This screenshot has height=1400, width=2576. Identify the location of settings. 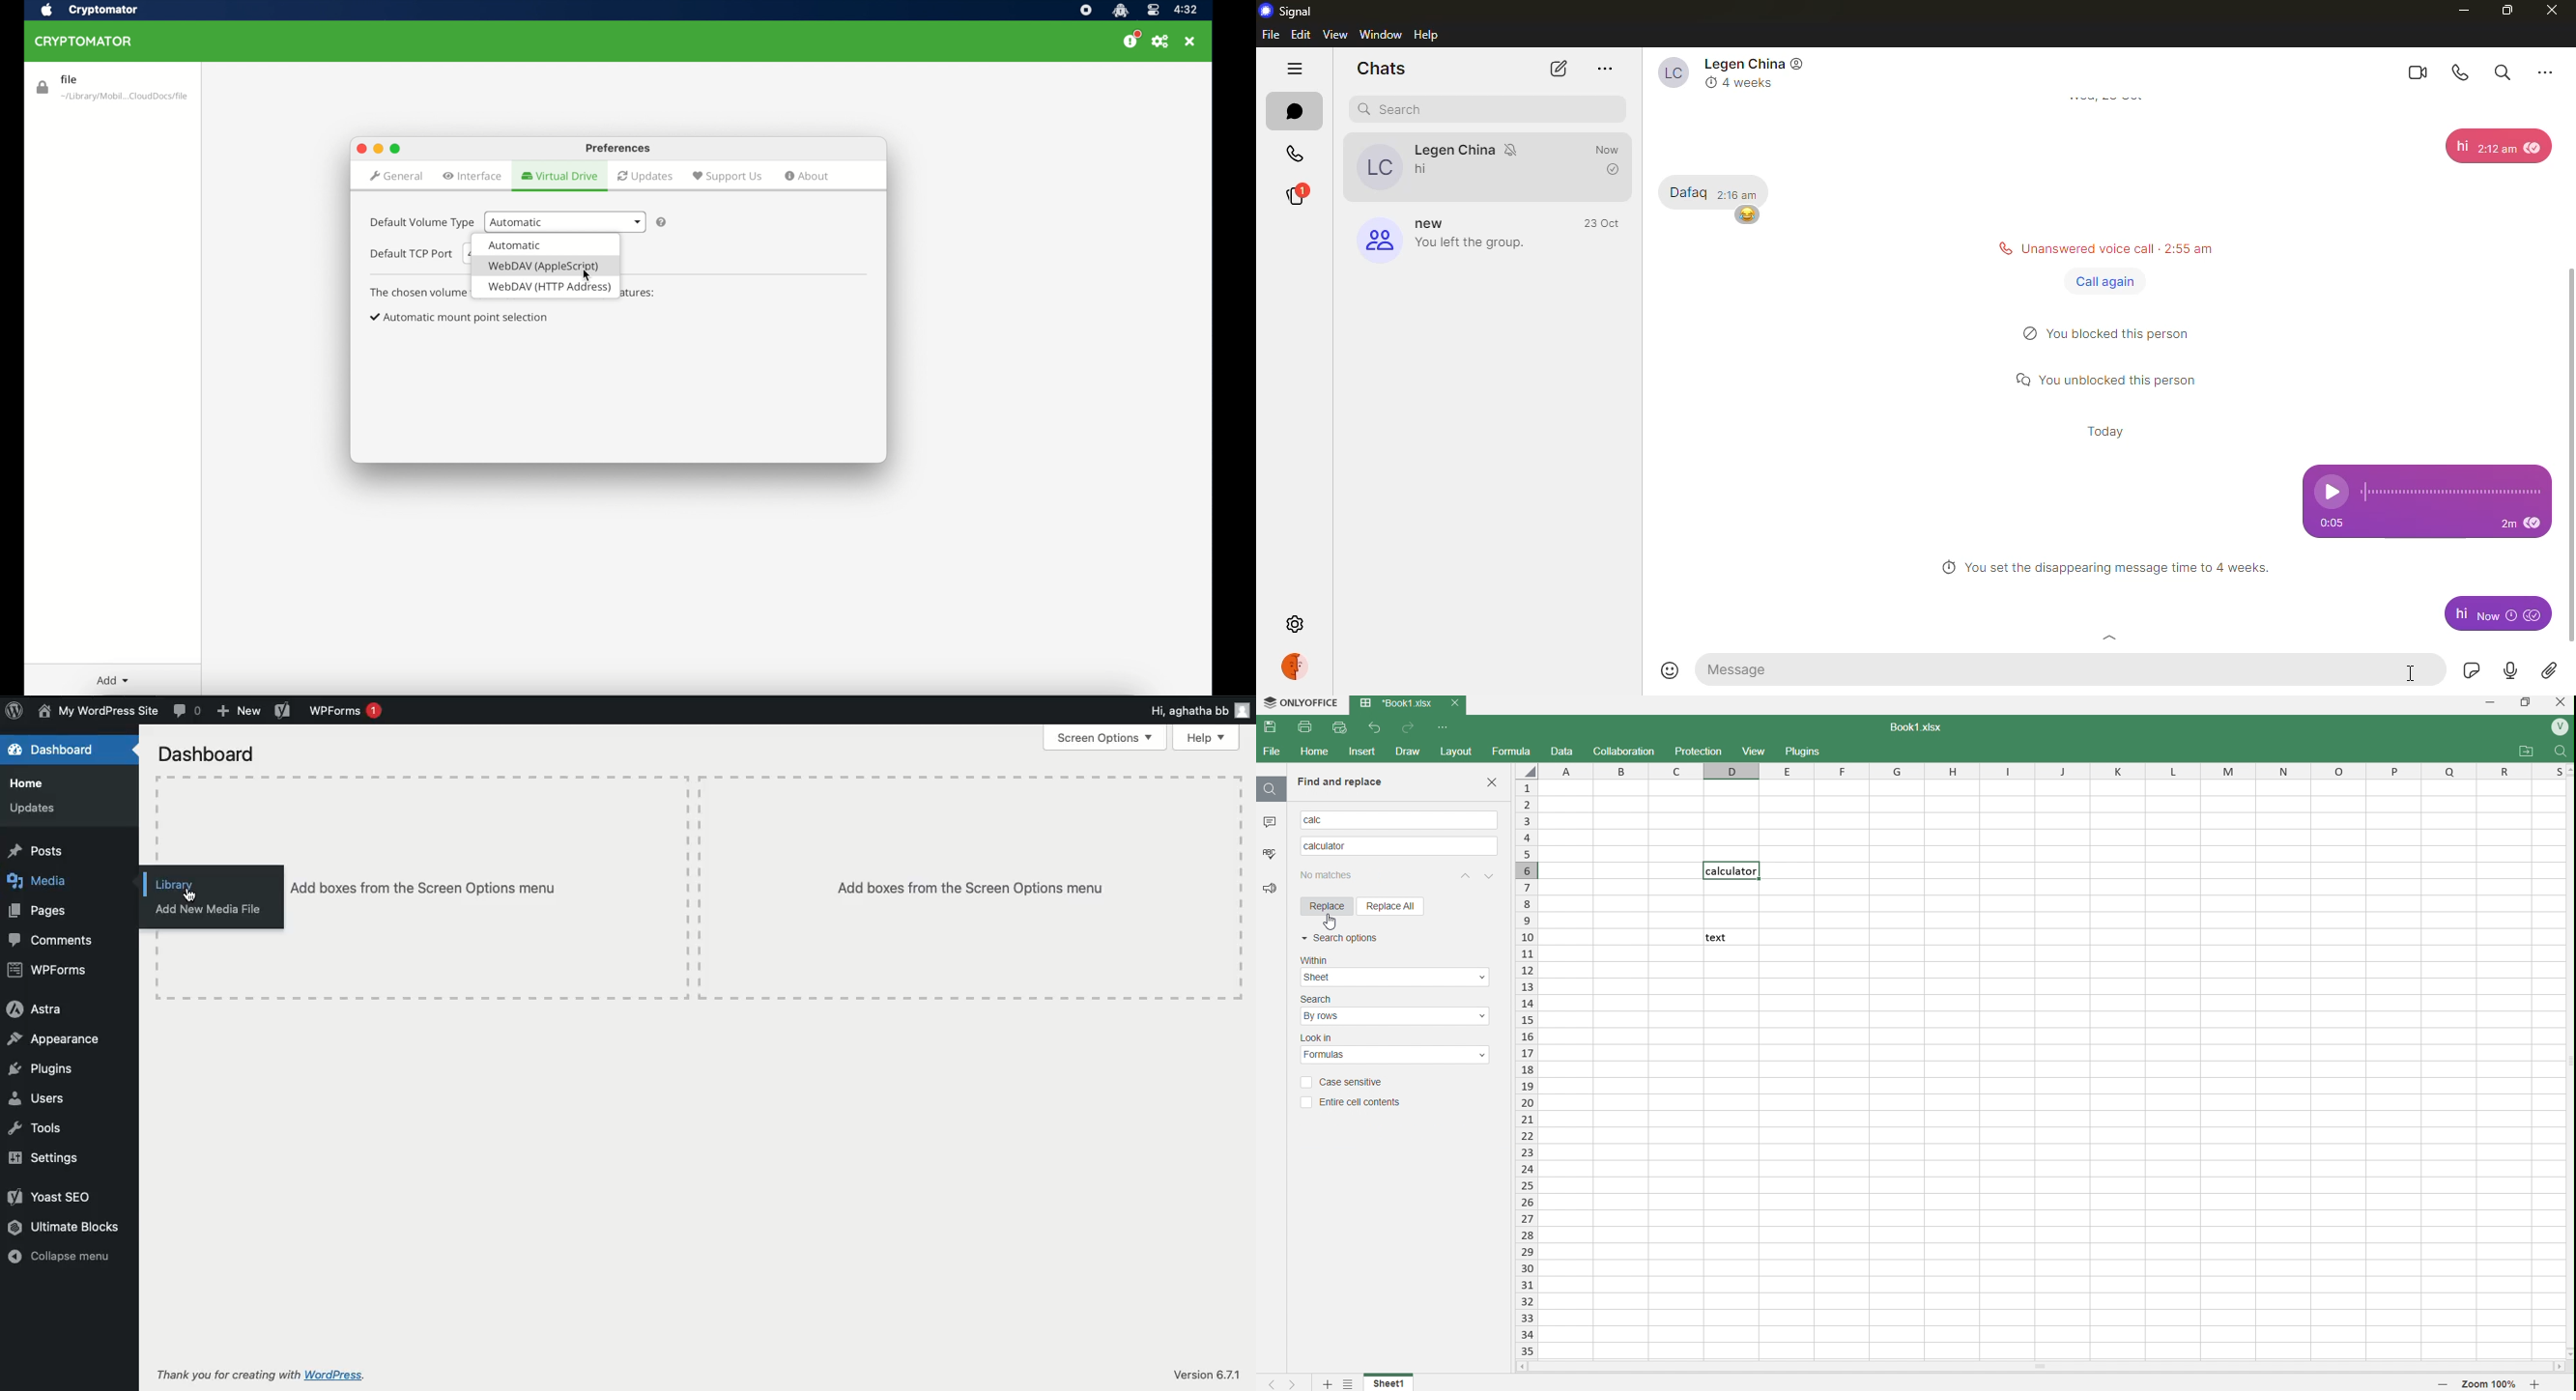
(1349, 1382).